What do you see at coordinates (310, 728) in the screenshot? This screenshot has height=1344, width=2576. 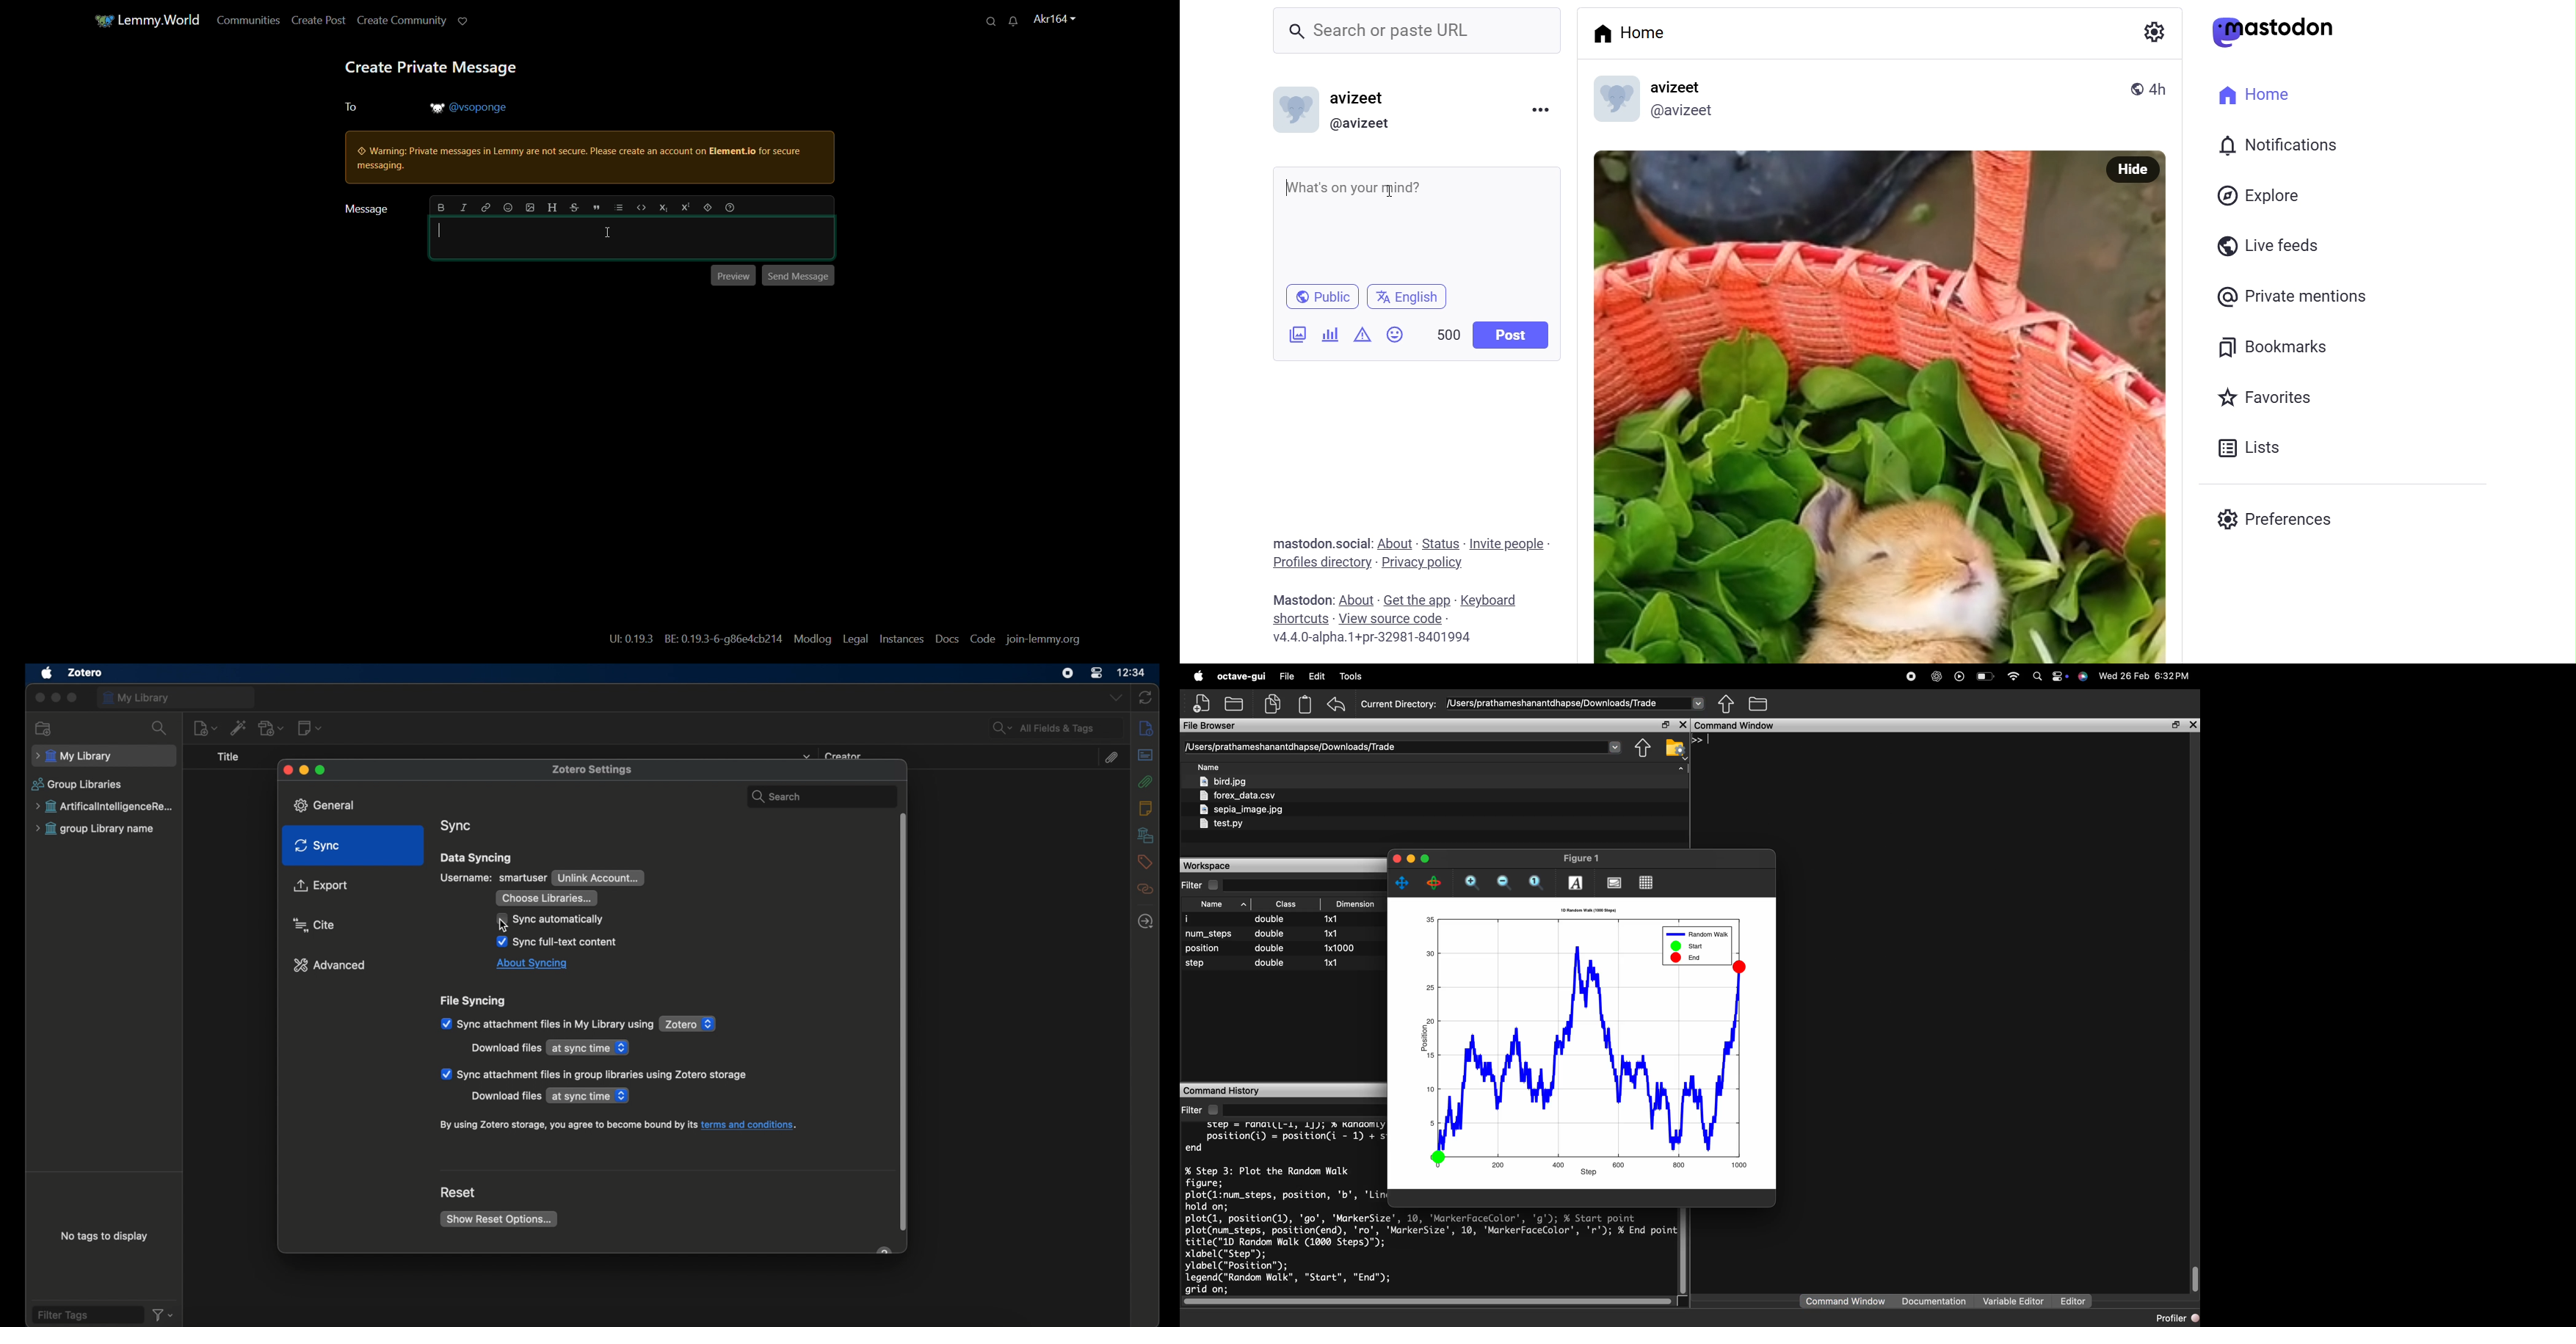 I see `new note` at bounding box center [310, 728].